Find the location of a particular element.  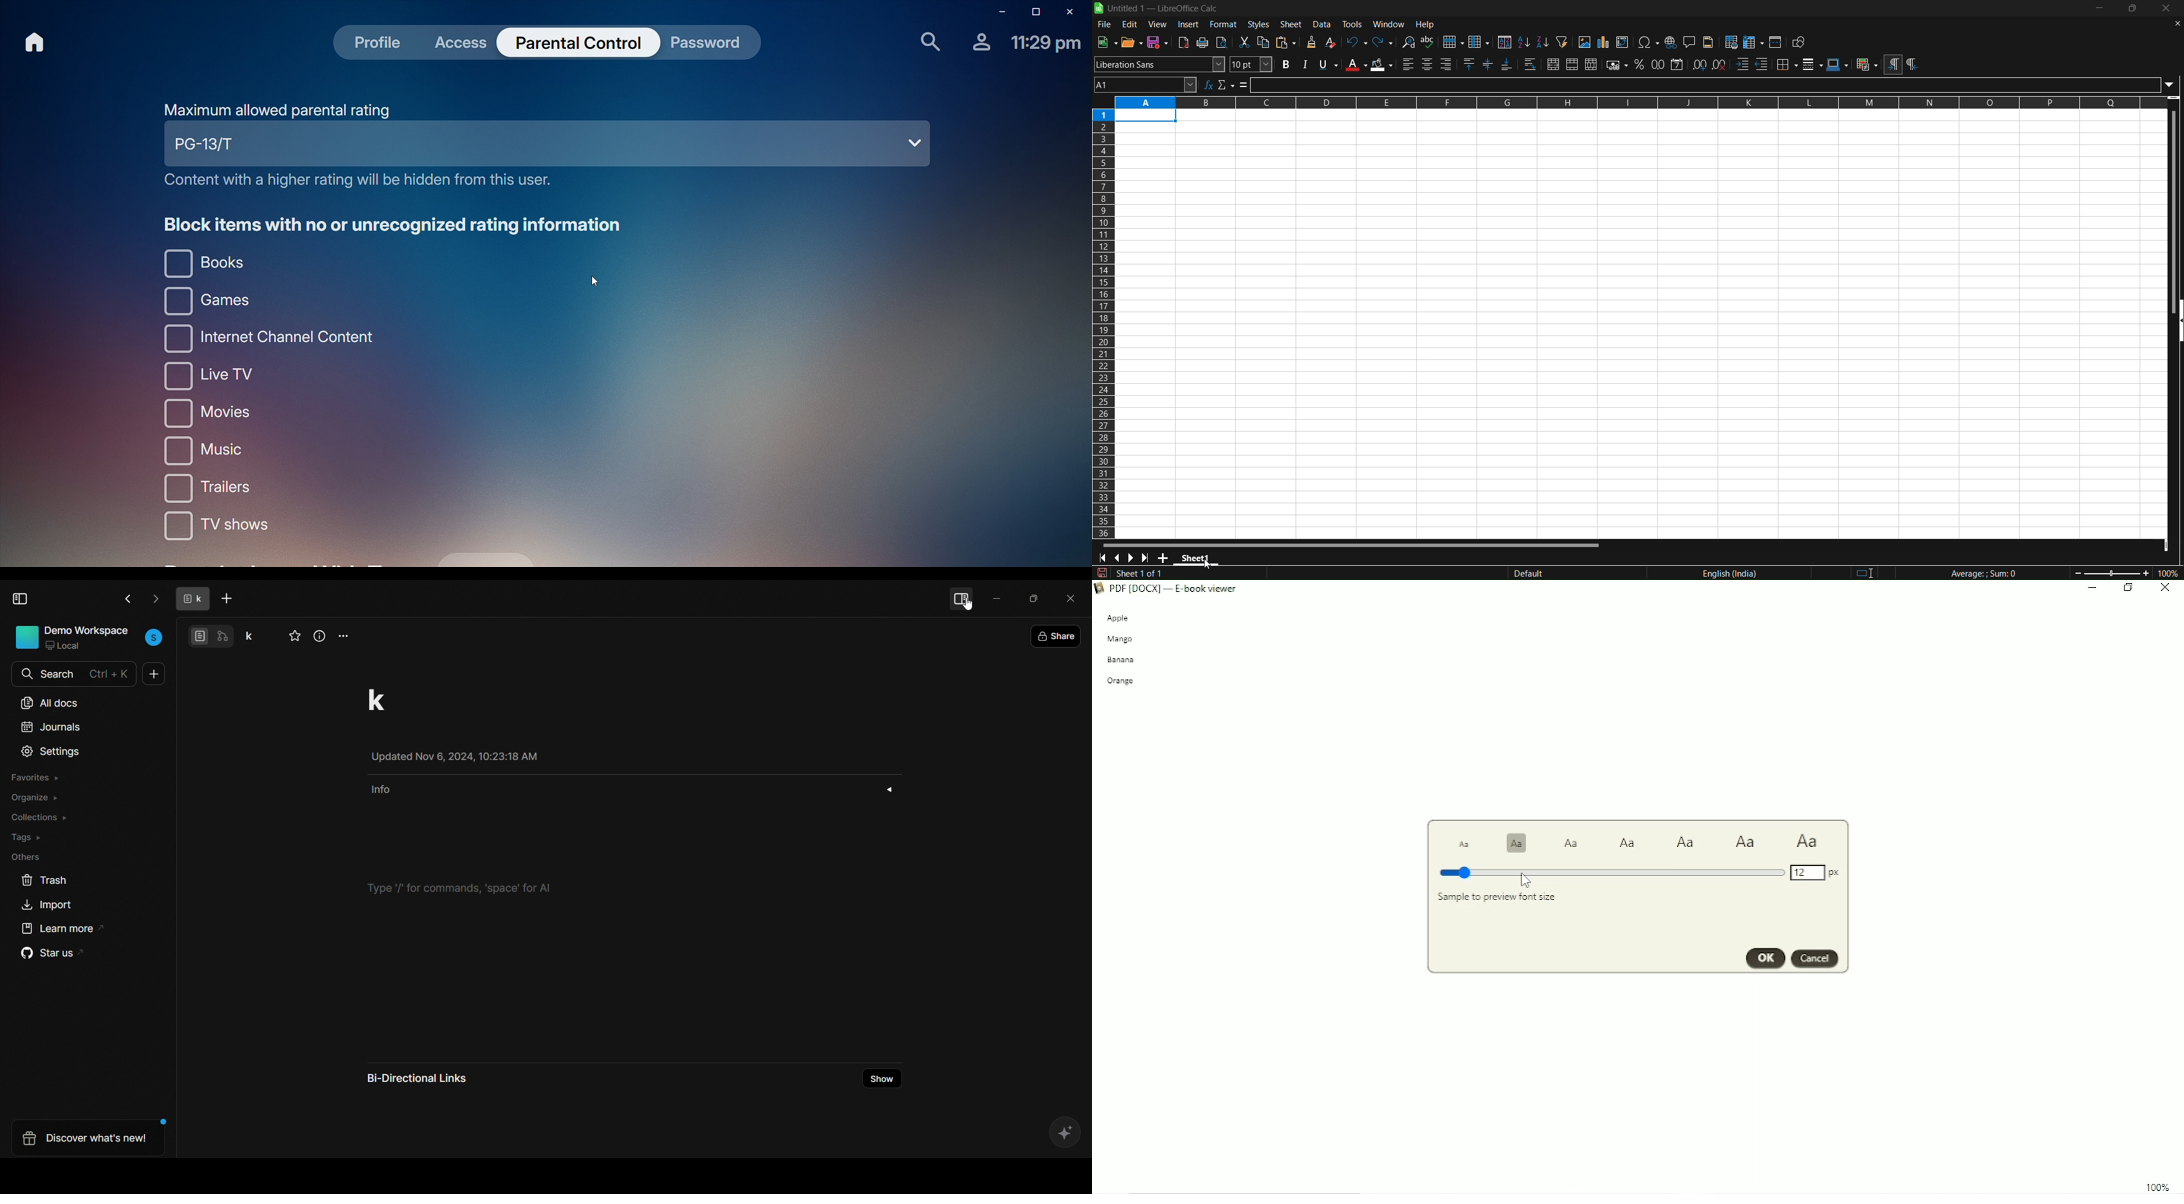

cut is located at coordinates (1246, 42).